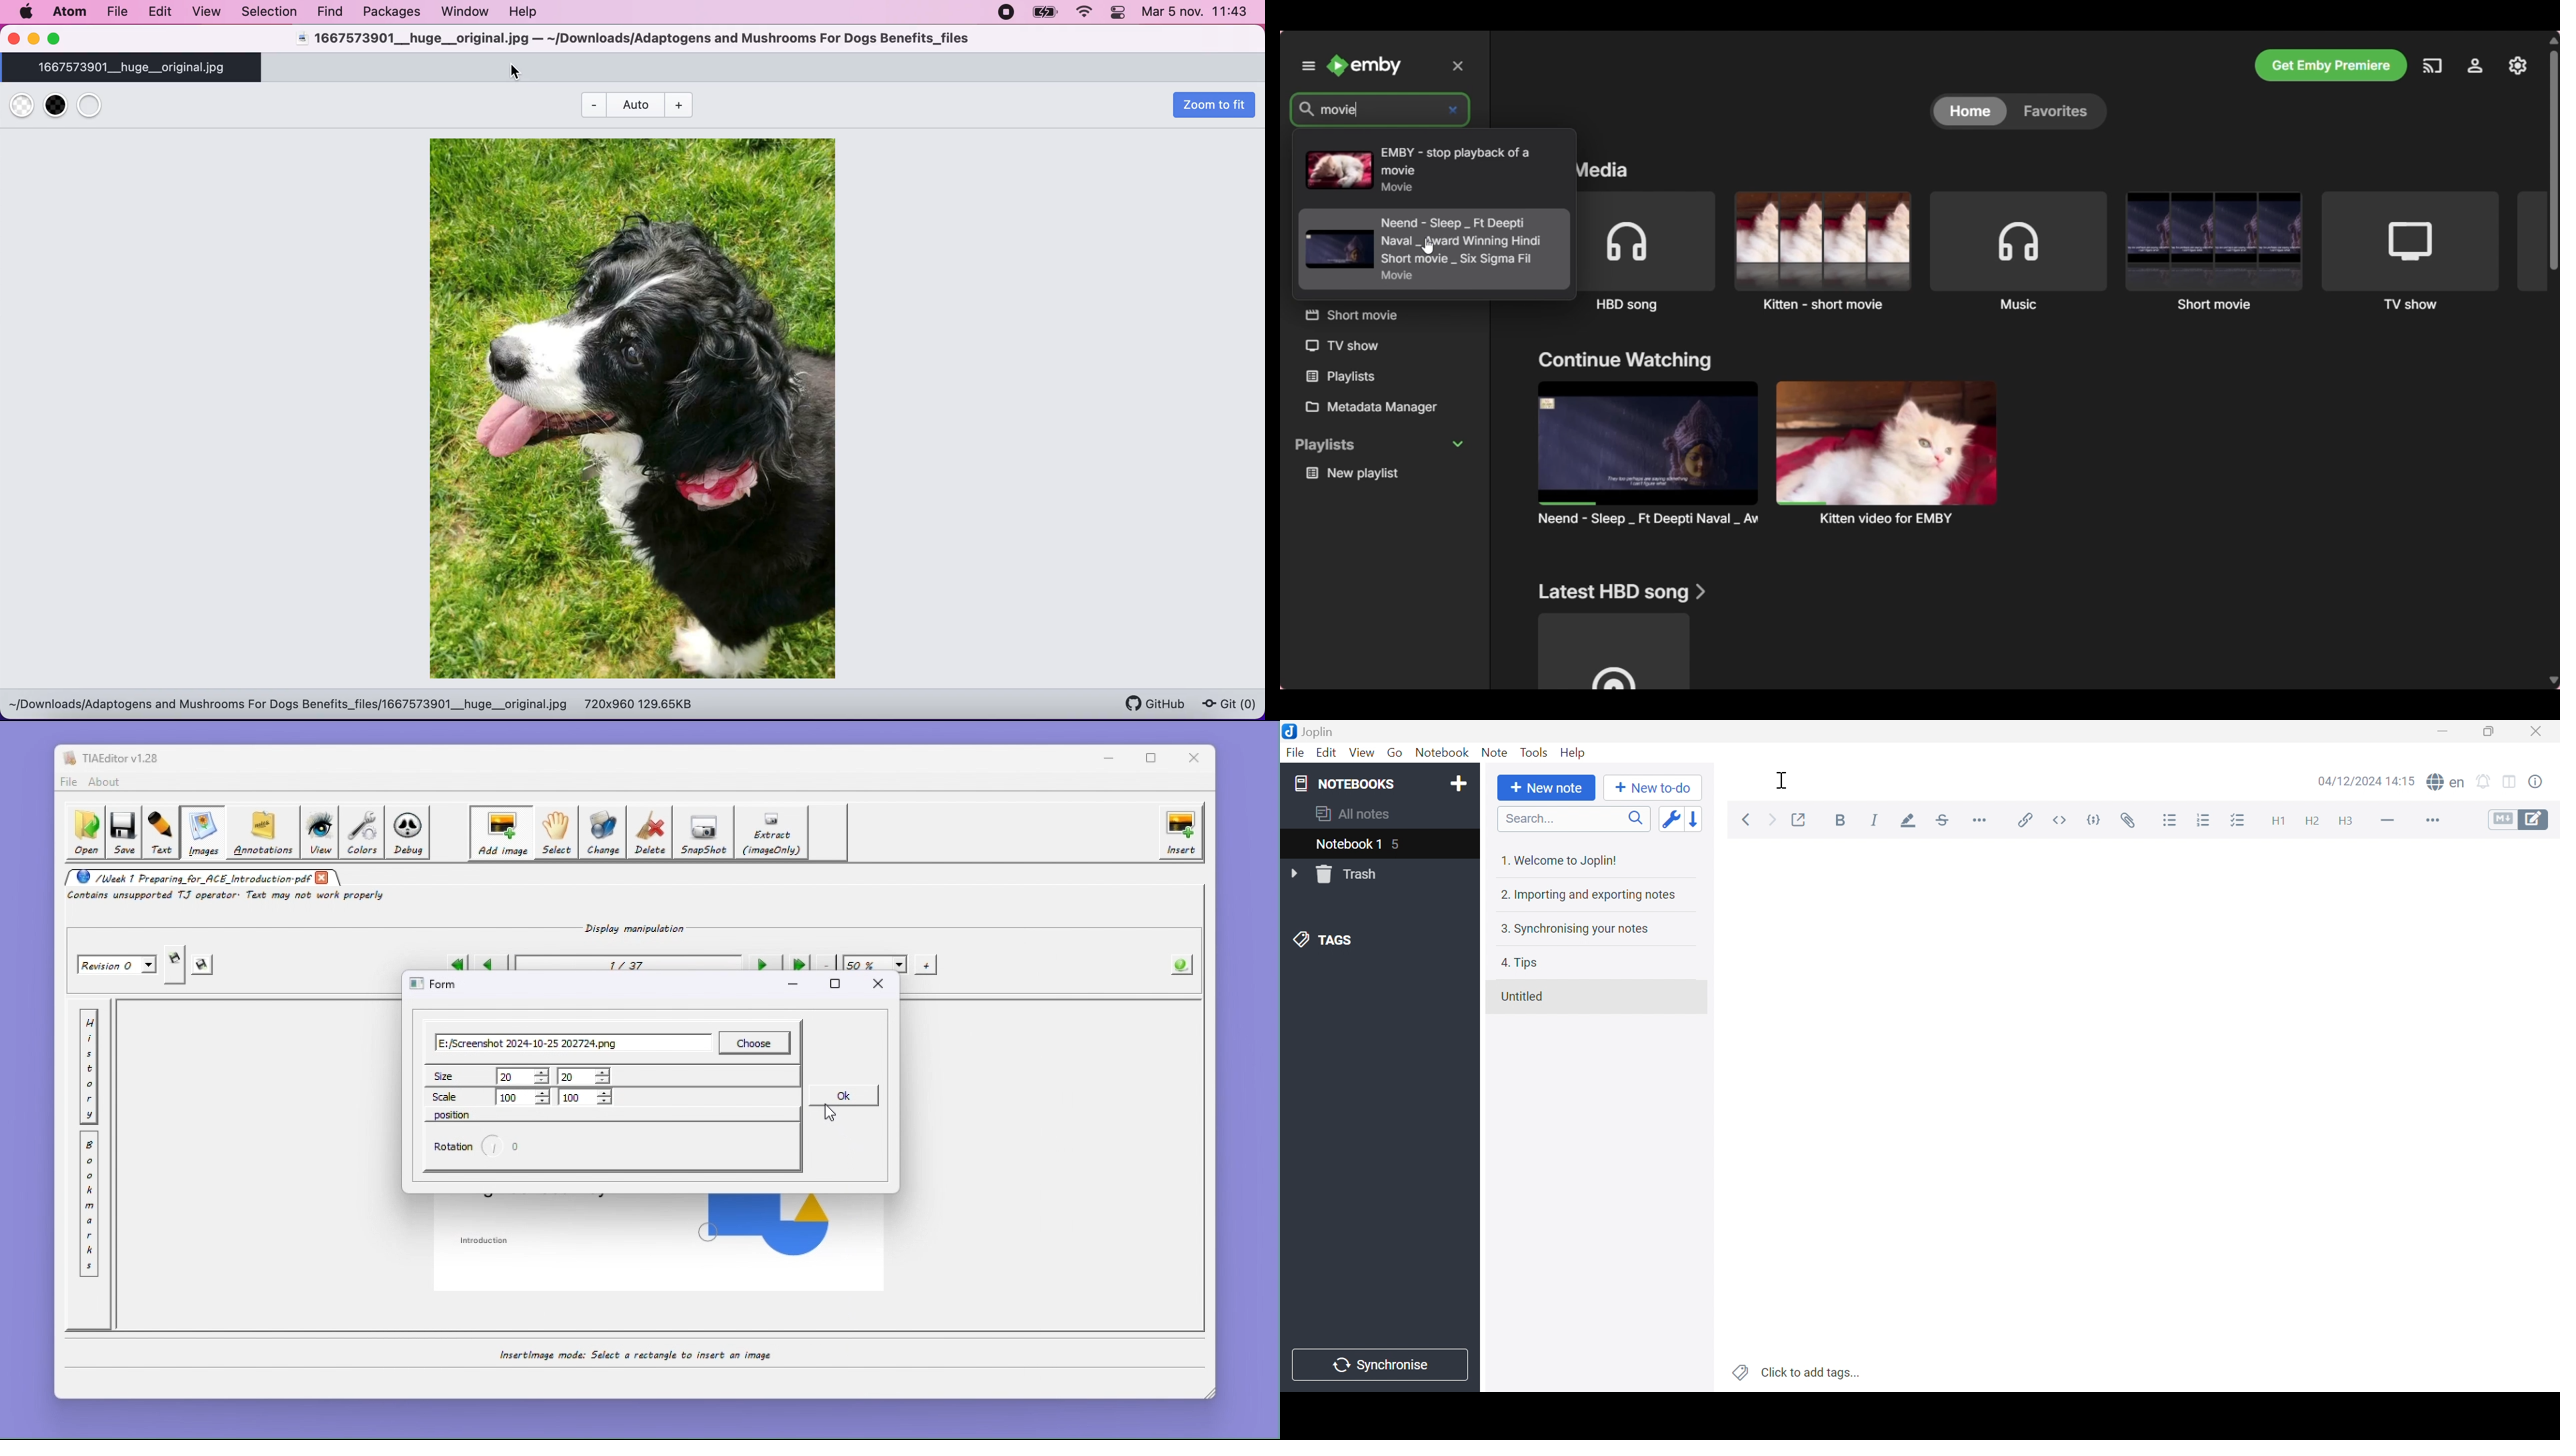  Describe the element at coordinates (84, 833) in the screenshot. I see `Open` at that location.